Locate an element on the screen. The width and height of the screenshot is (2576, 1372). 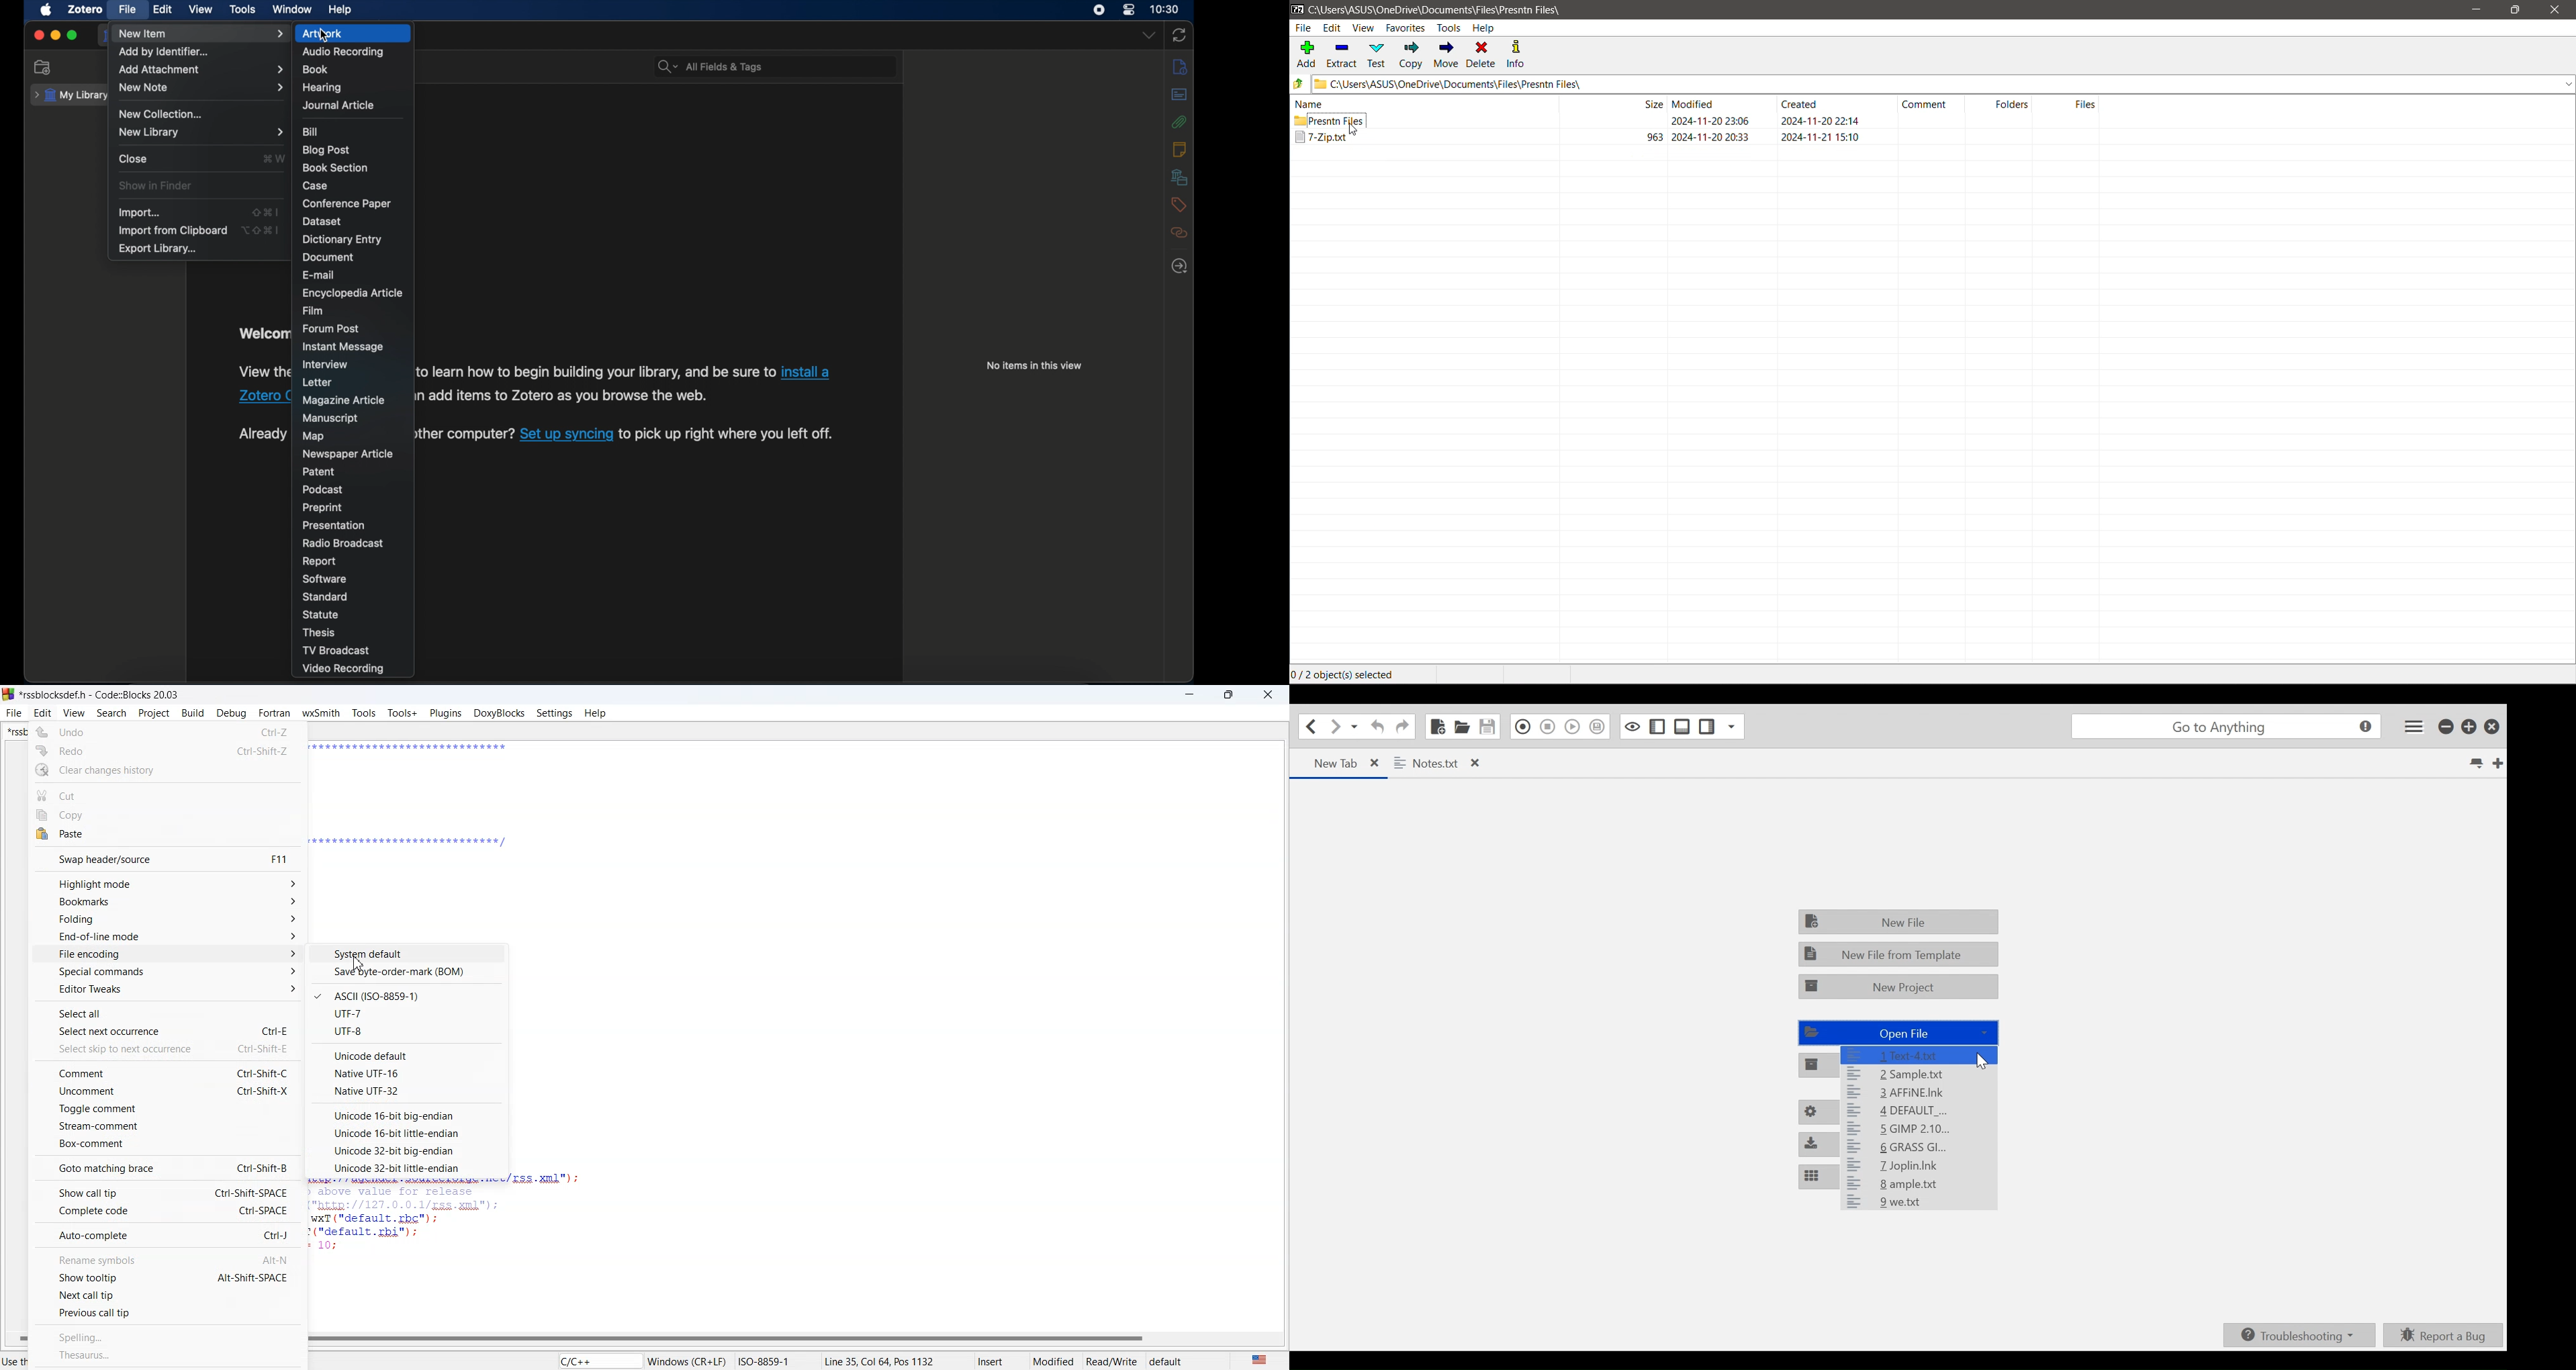
new collection is located at coordinates (42, 67).